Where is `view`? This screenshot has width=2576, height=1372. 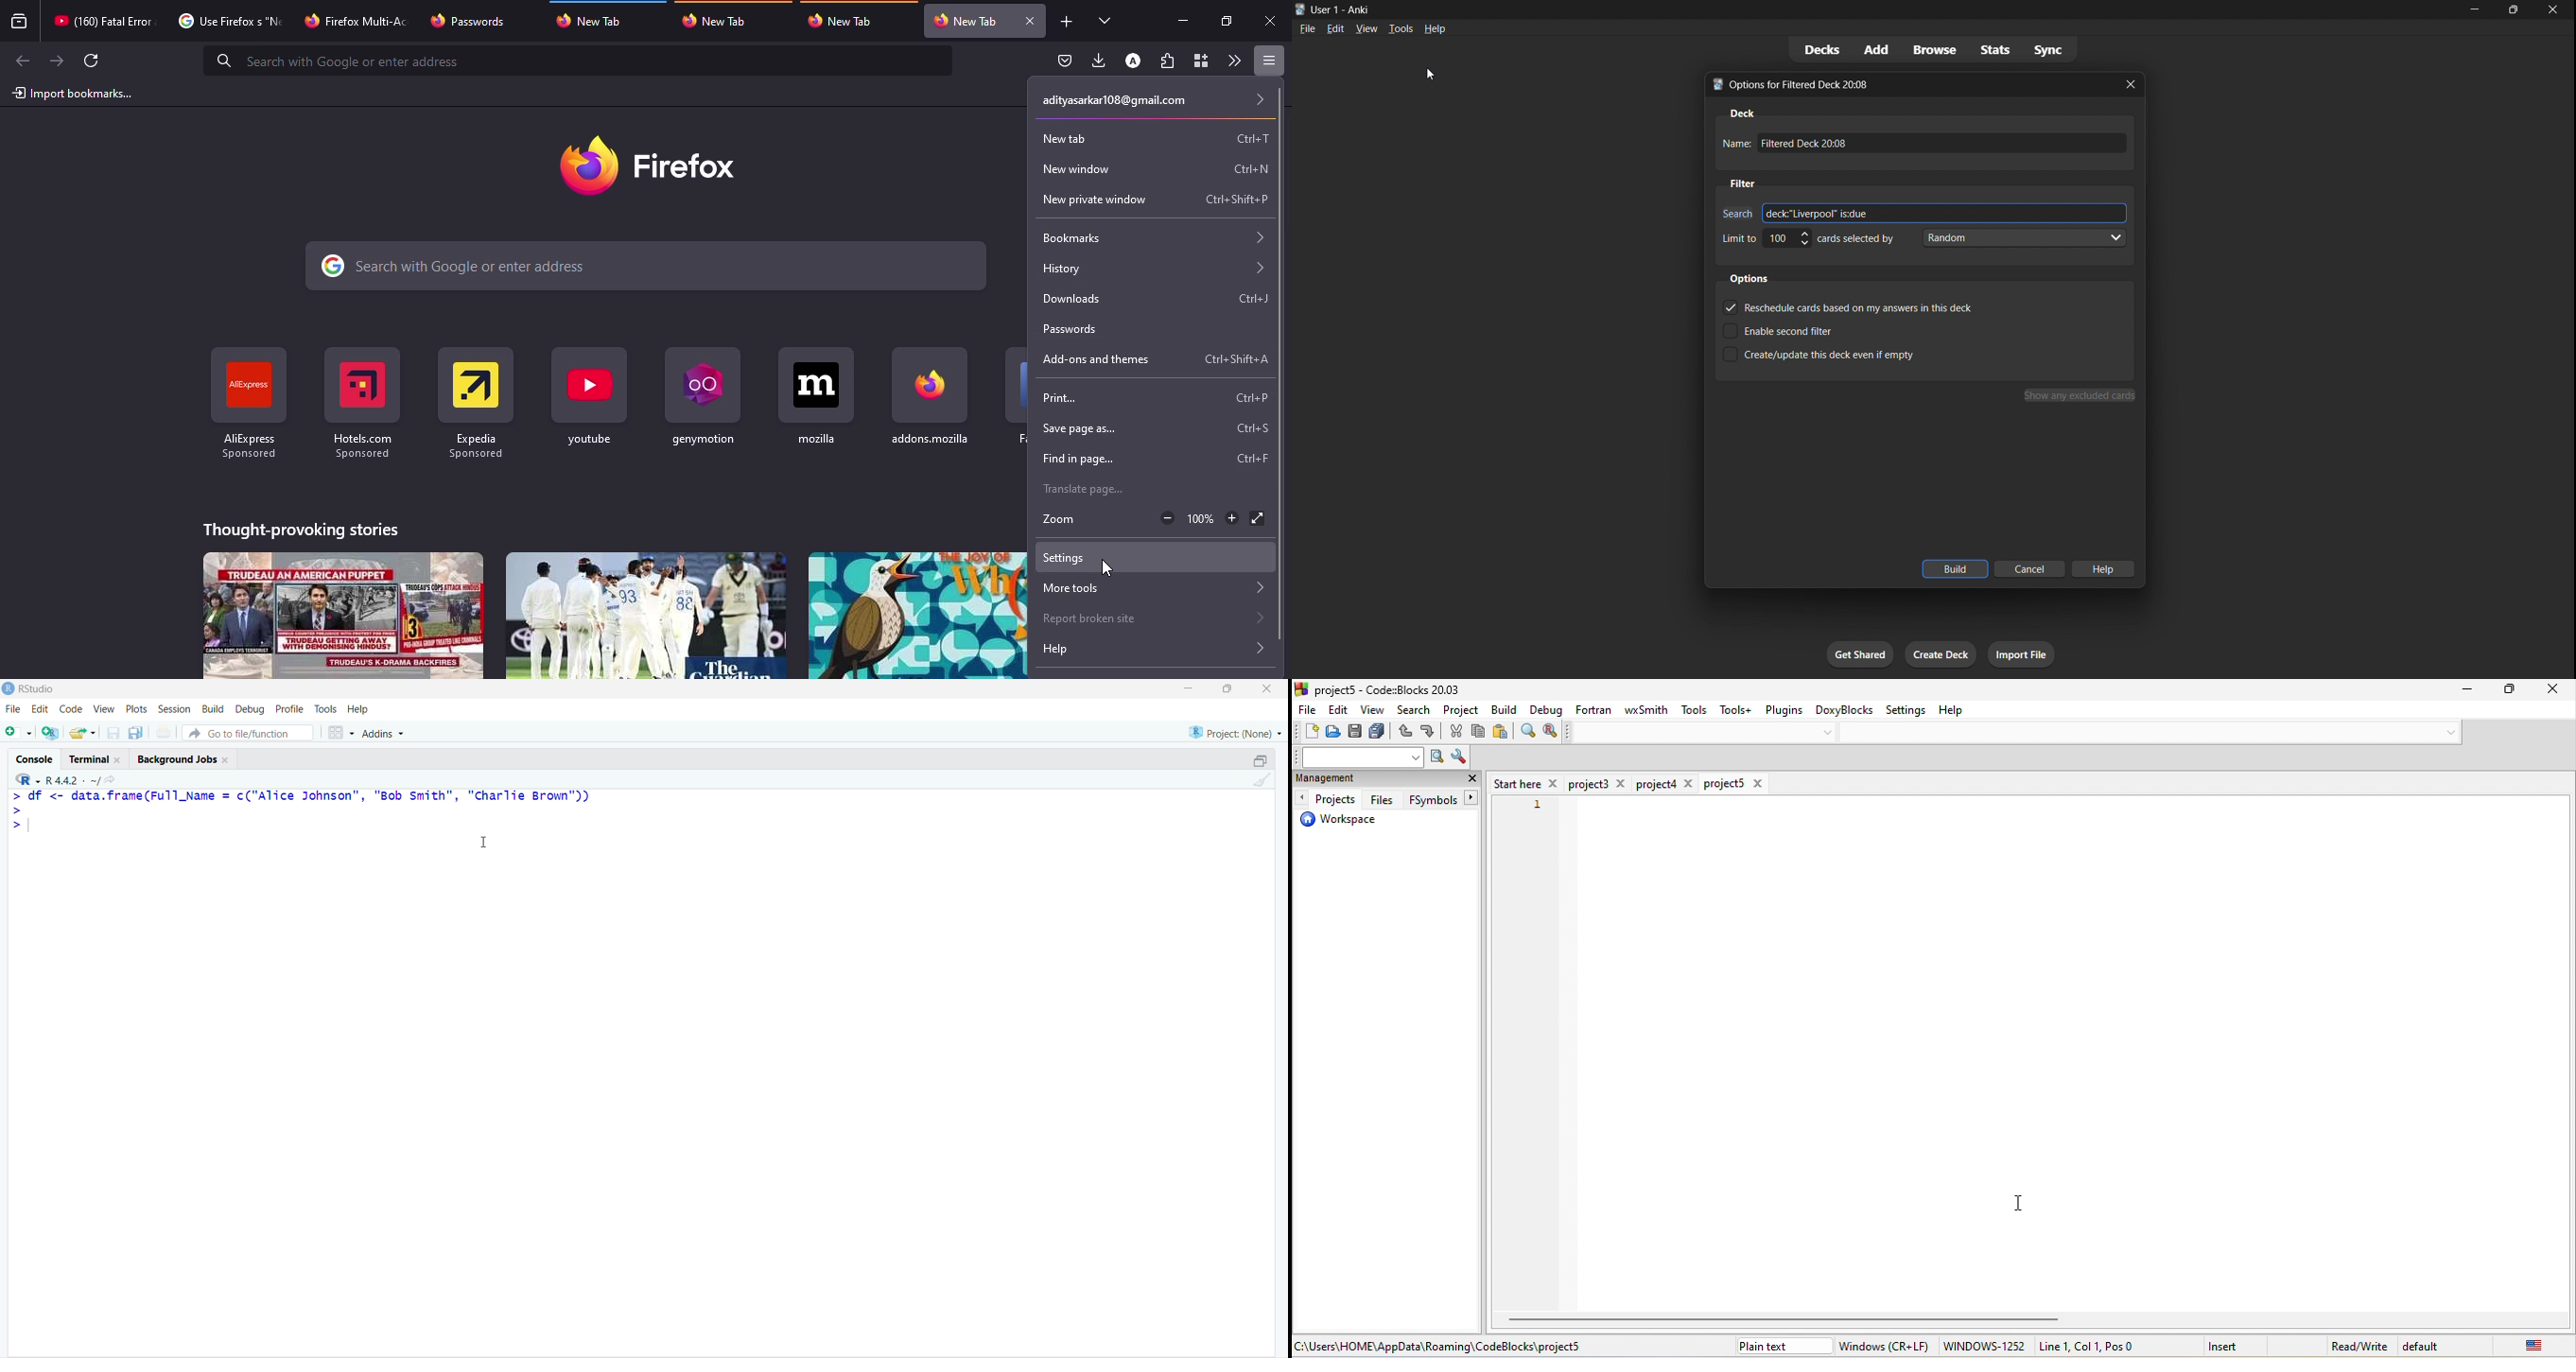 view is located at coordinates (1375, 712).